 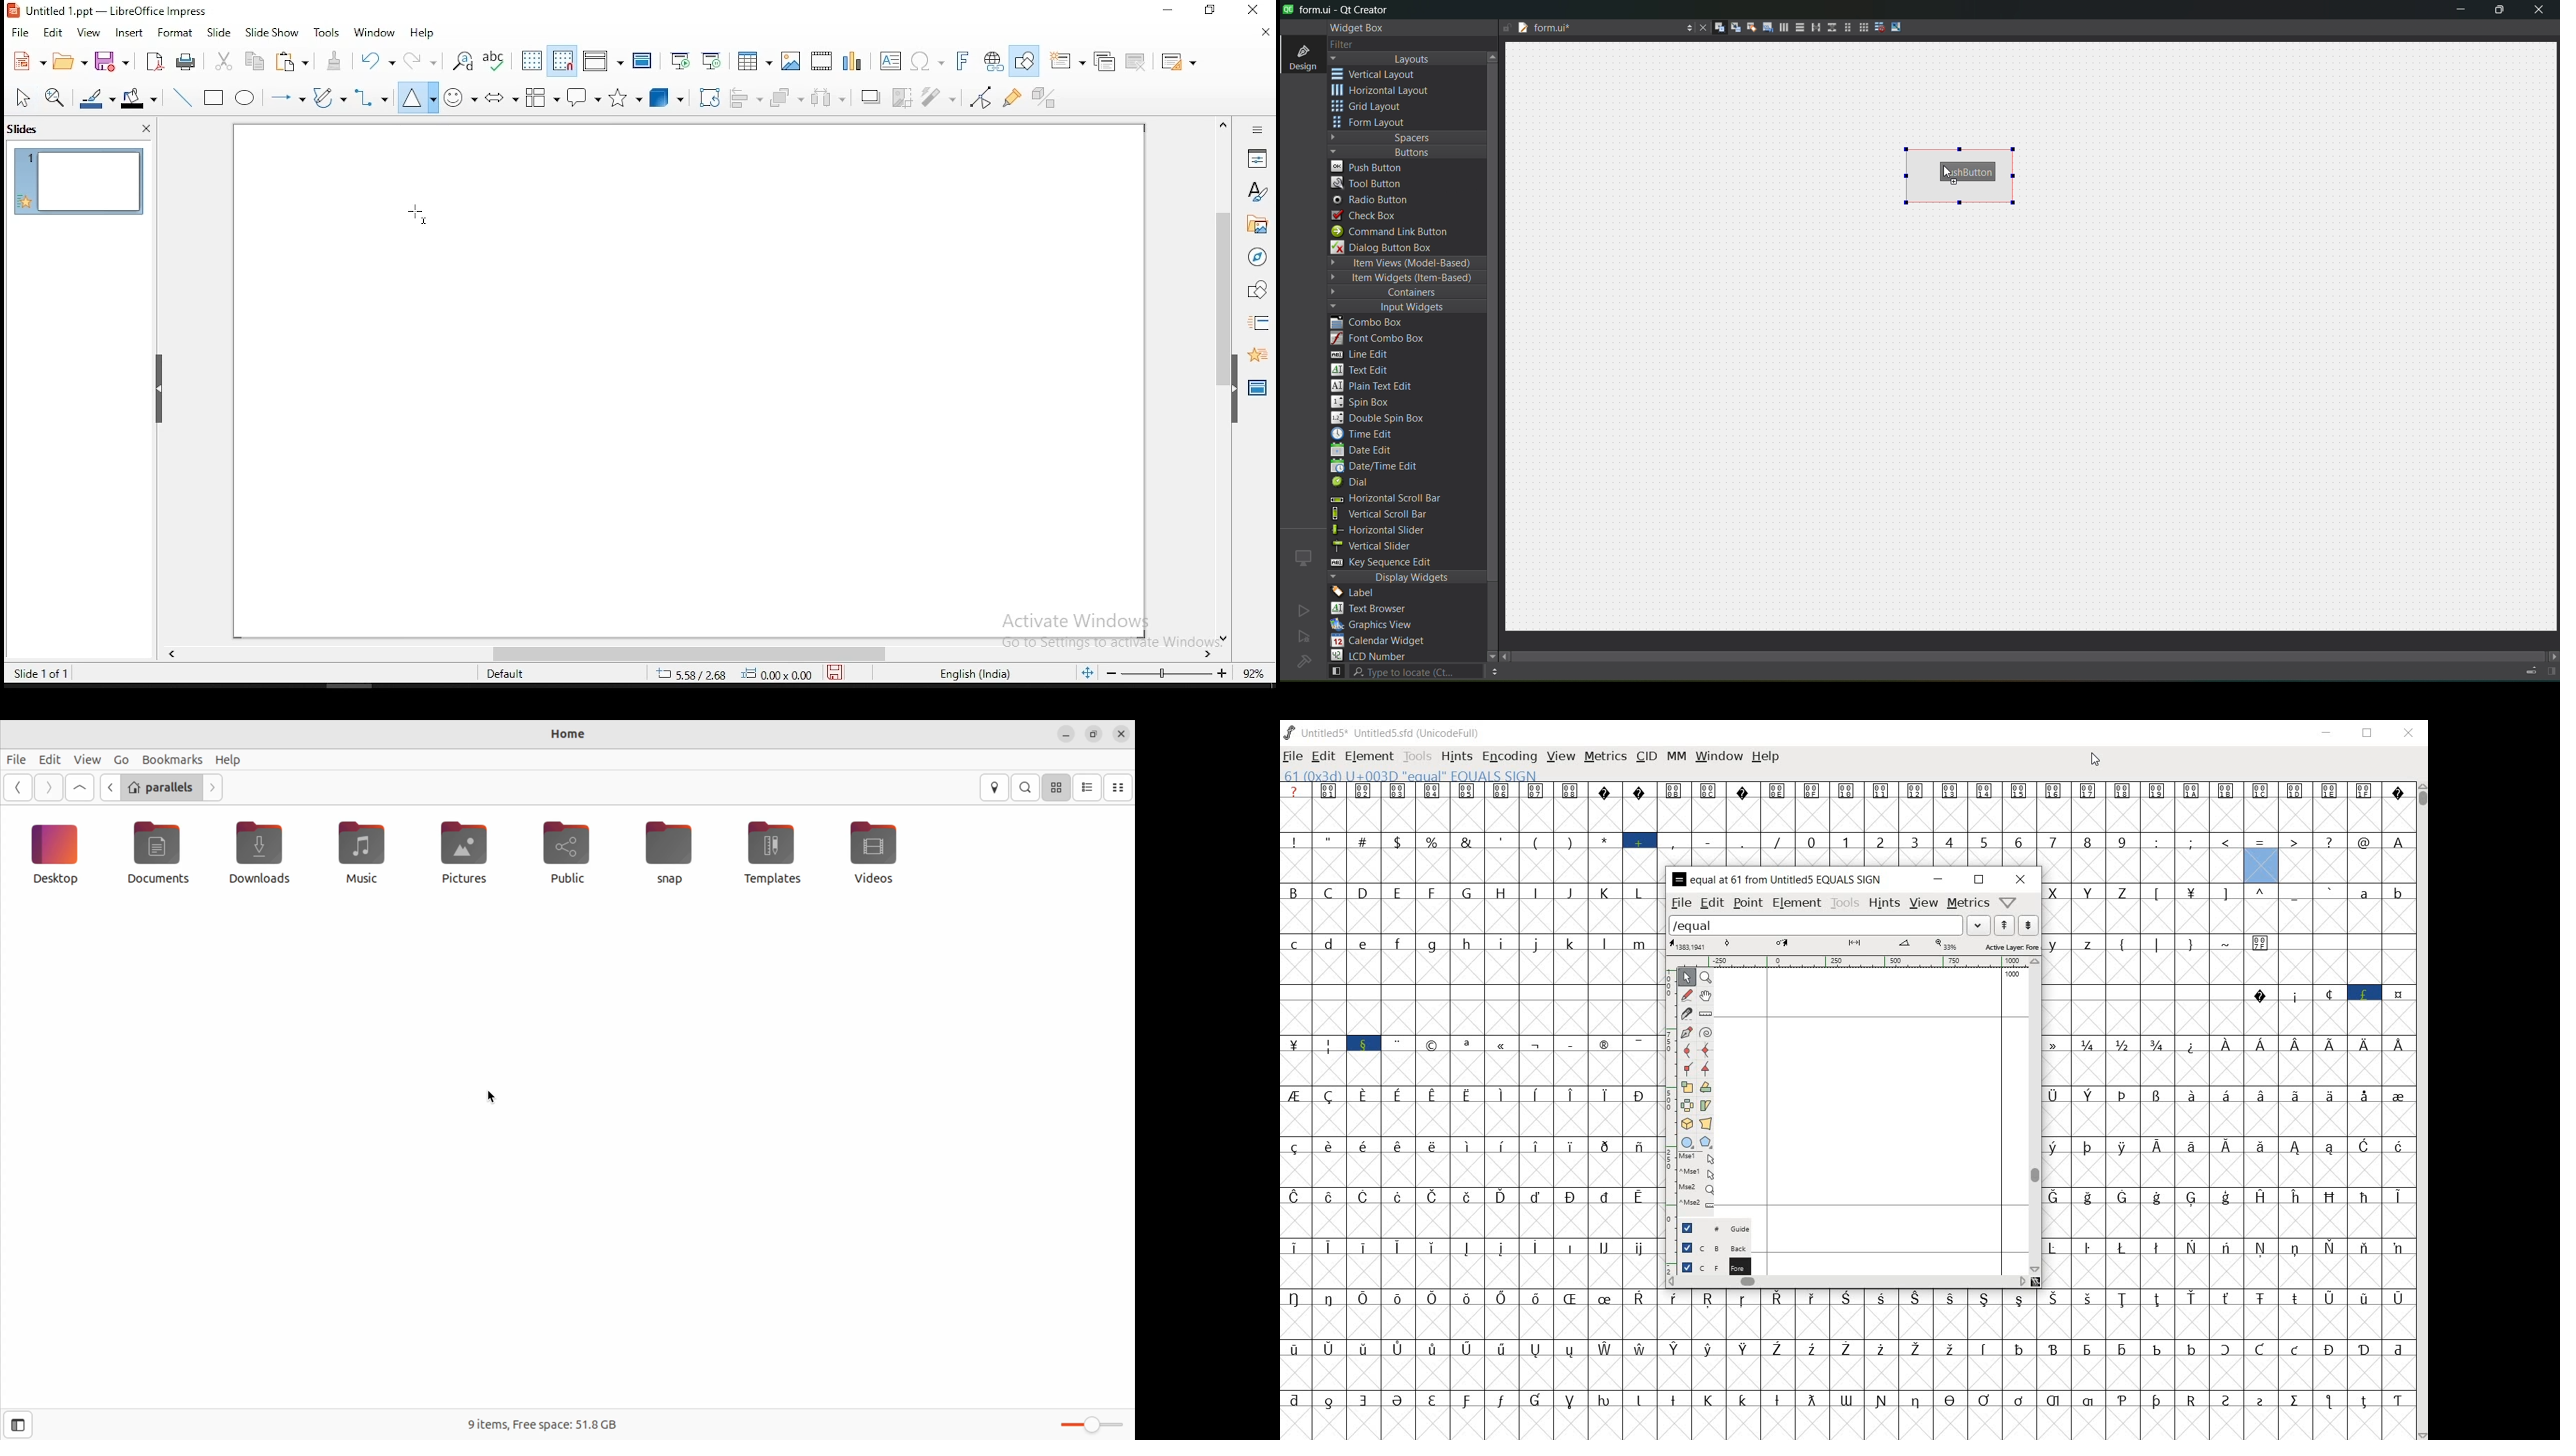 What do you see at coordinates (1355, 484) in the screenshot?
I see `dial` at bounding box center [1355, 484].